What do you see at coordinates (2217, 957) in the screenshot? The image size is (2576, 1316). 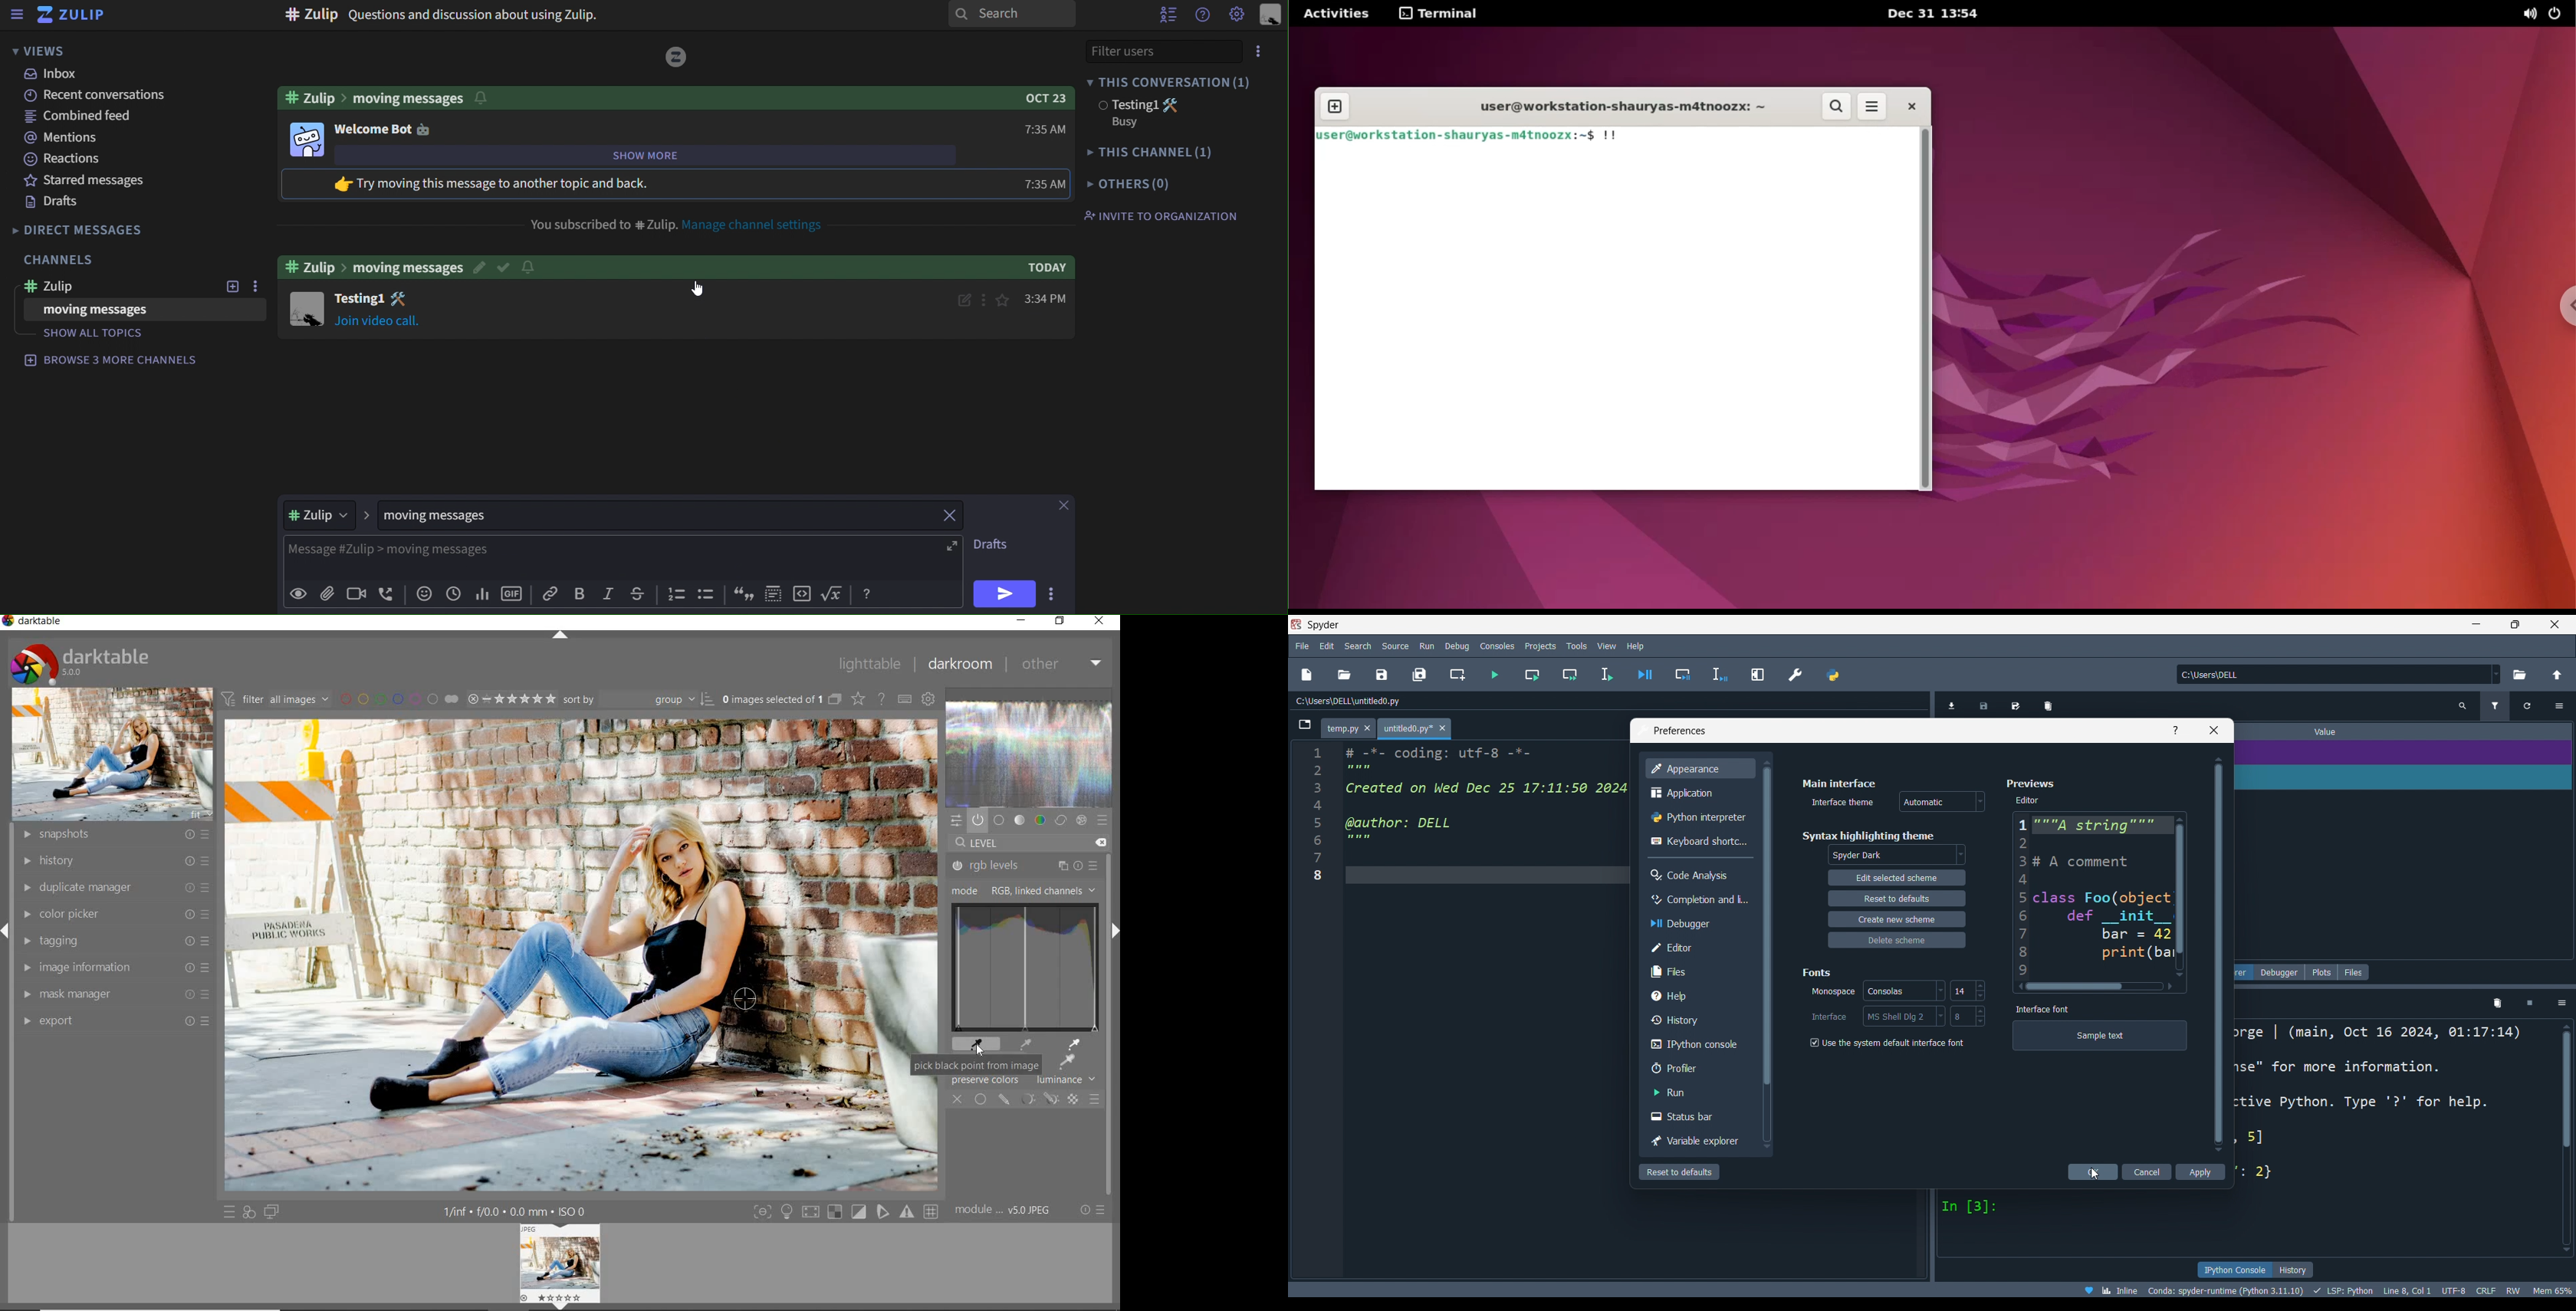 I see `scroll bar` at bounding box center [2217, 957].